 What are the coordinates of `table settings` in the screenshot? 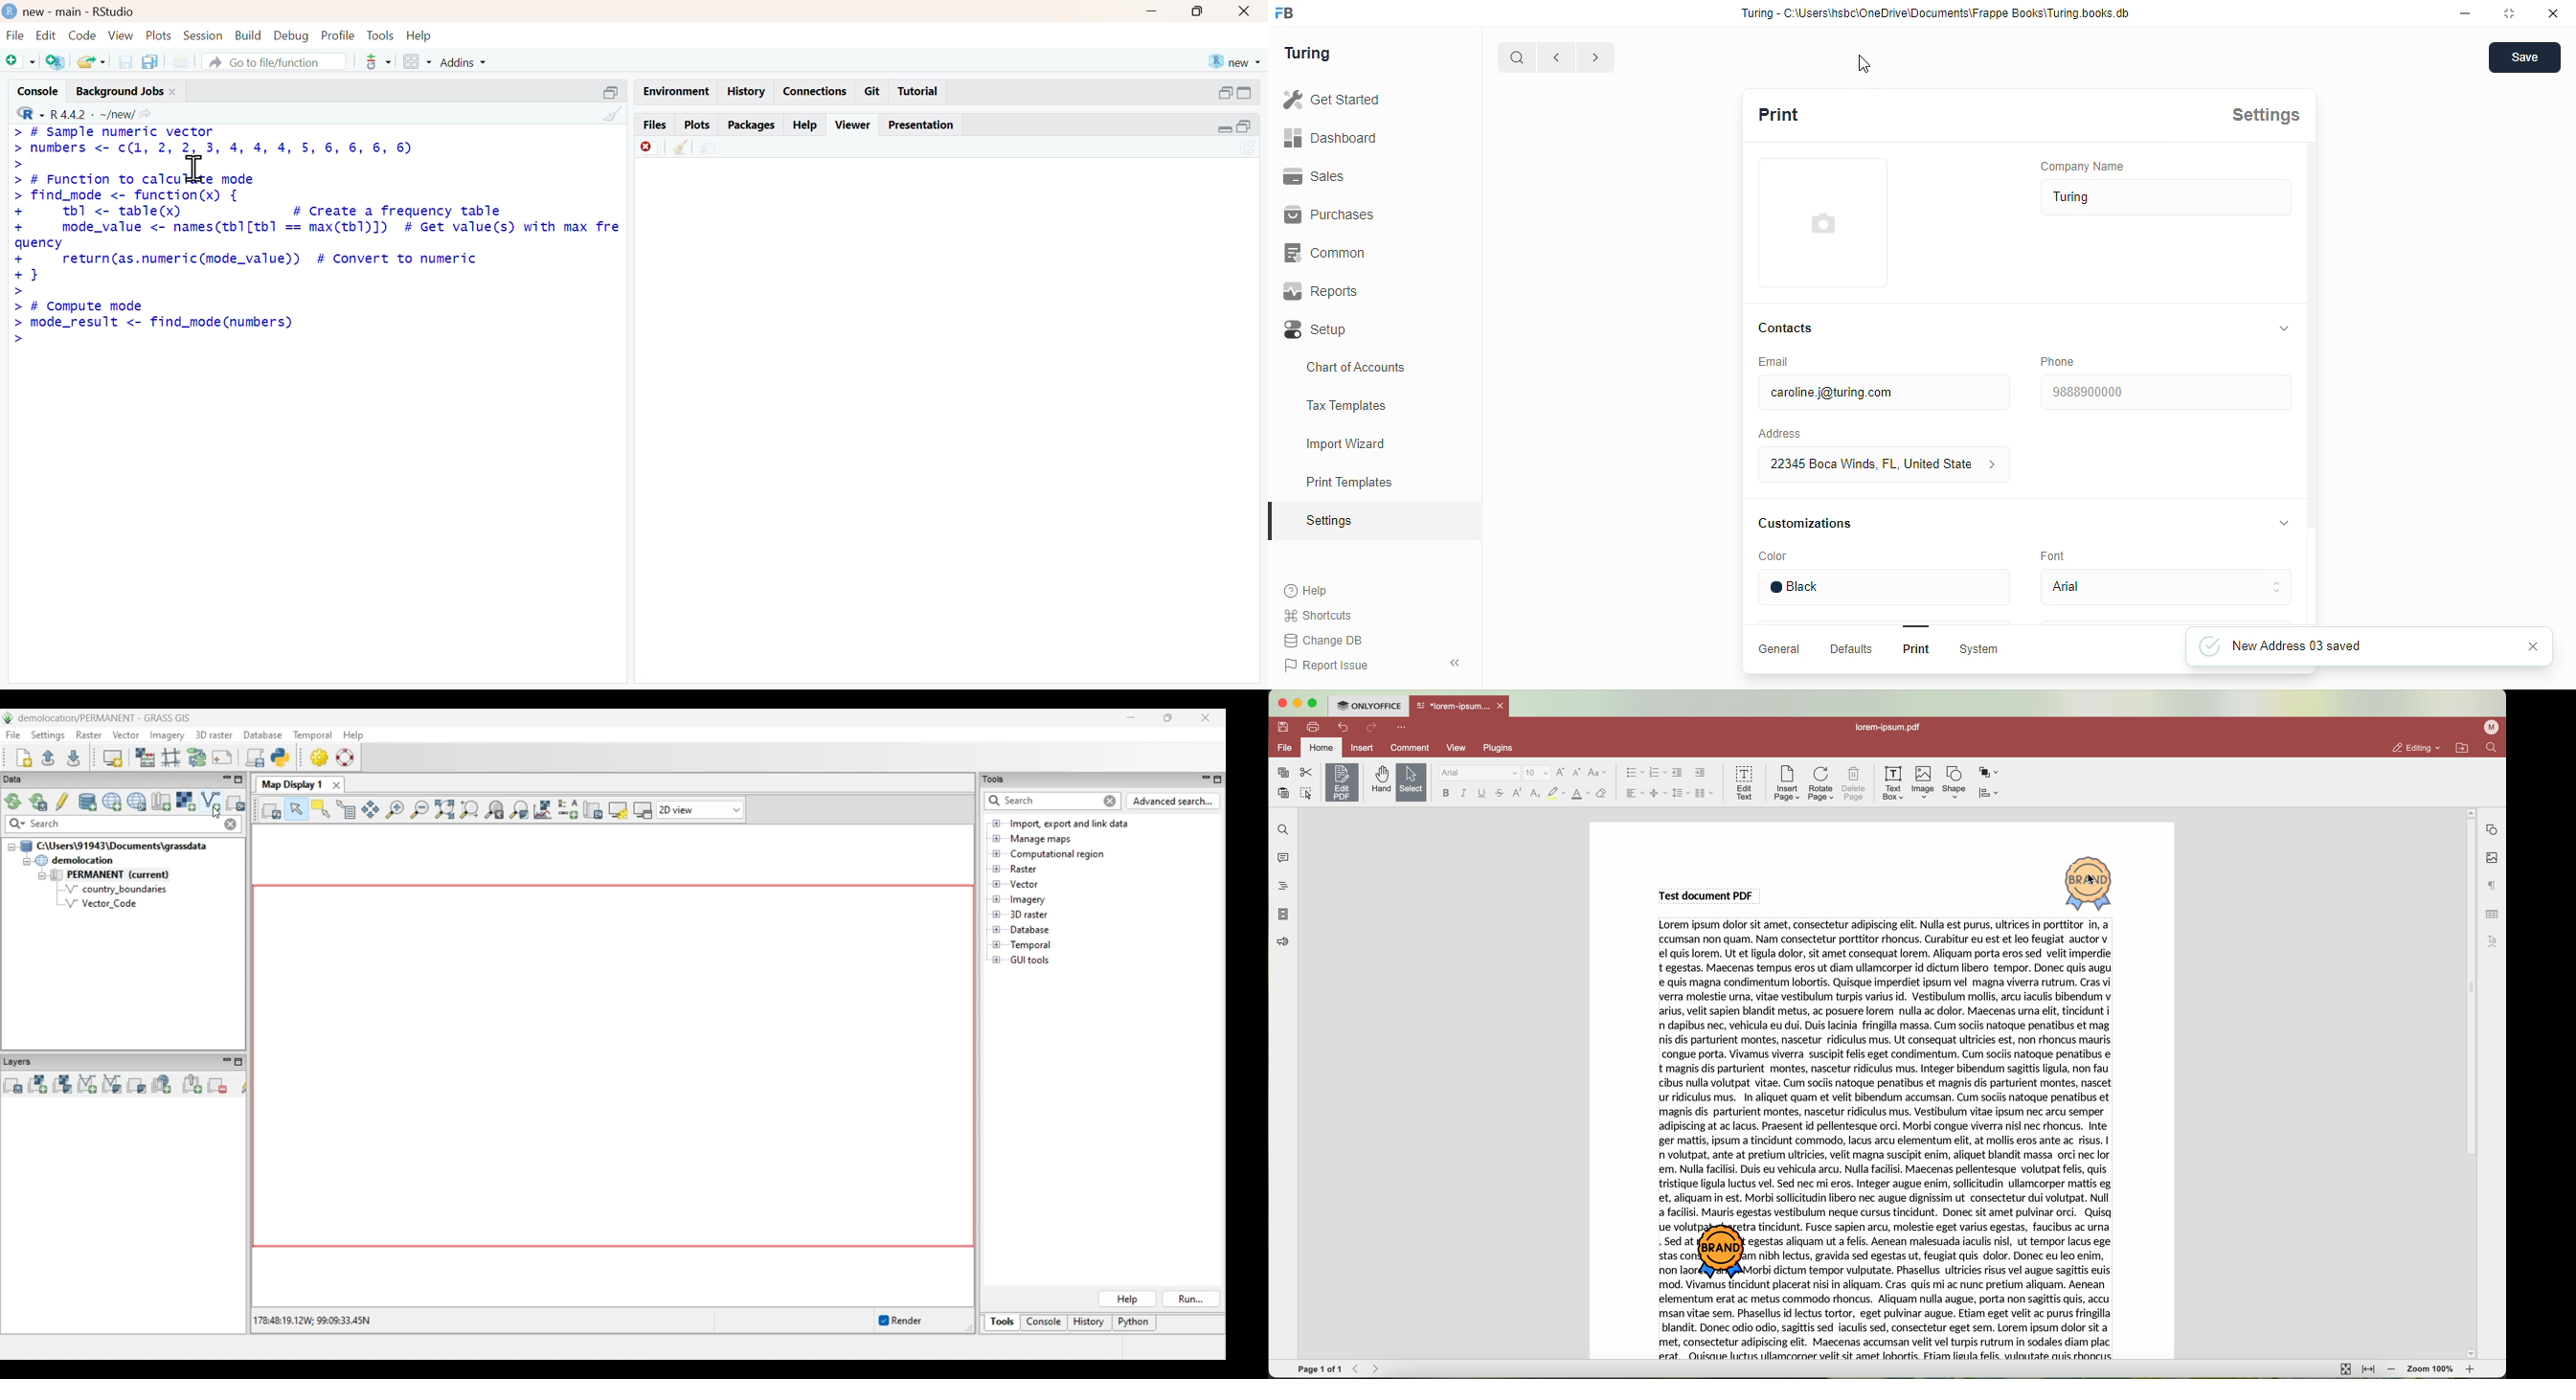 It's located at (2492, 914).